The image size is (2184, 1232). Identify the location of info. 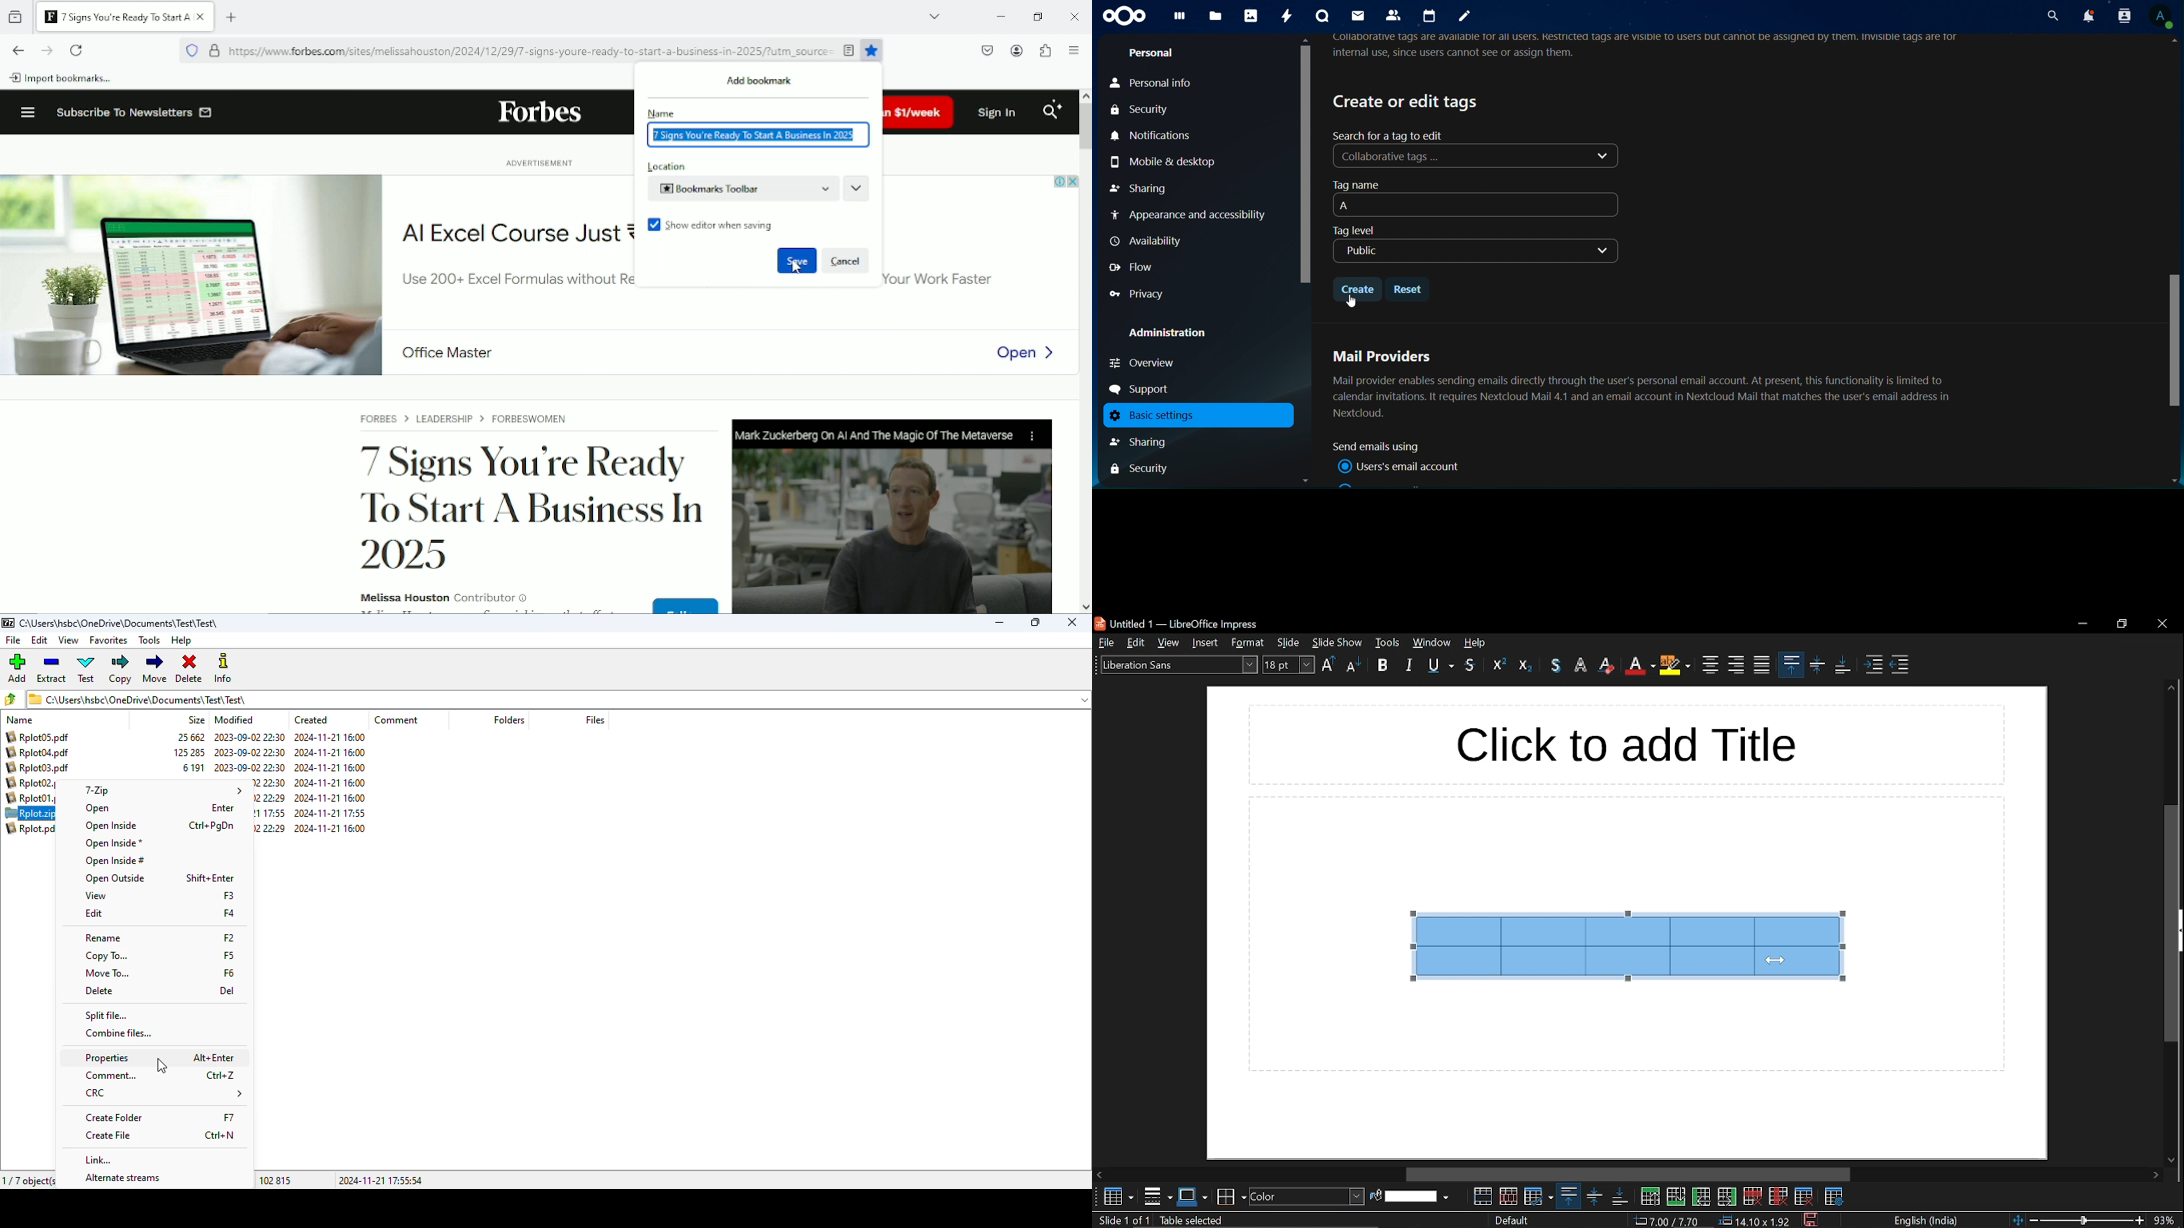
(222, 668).